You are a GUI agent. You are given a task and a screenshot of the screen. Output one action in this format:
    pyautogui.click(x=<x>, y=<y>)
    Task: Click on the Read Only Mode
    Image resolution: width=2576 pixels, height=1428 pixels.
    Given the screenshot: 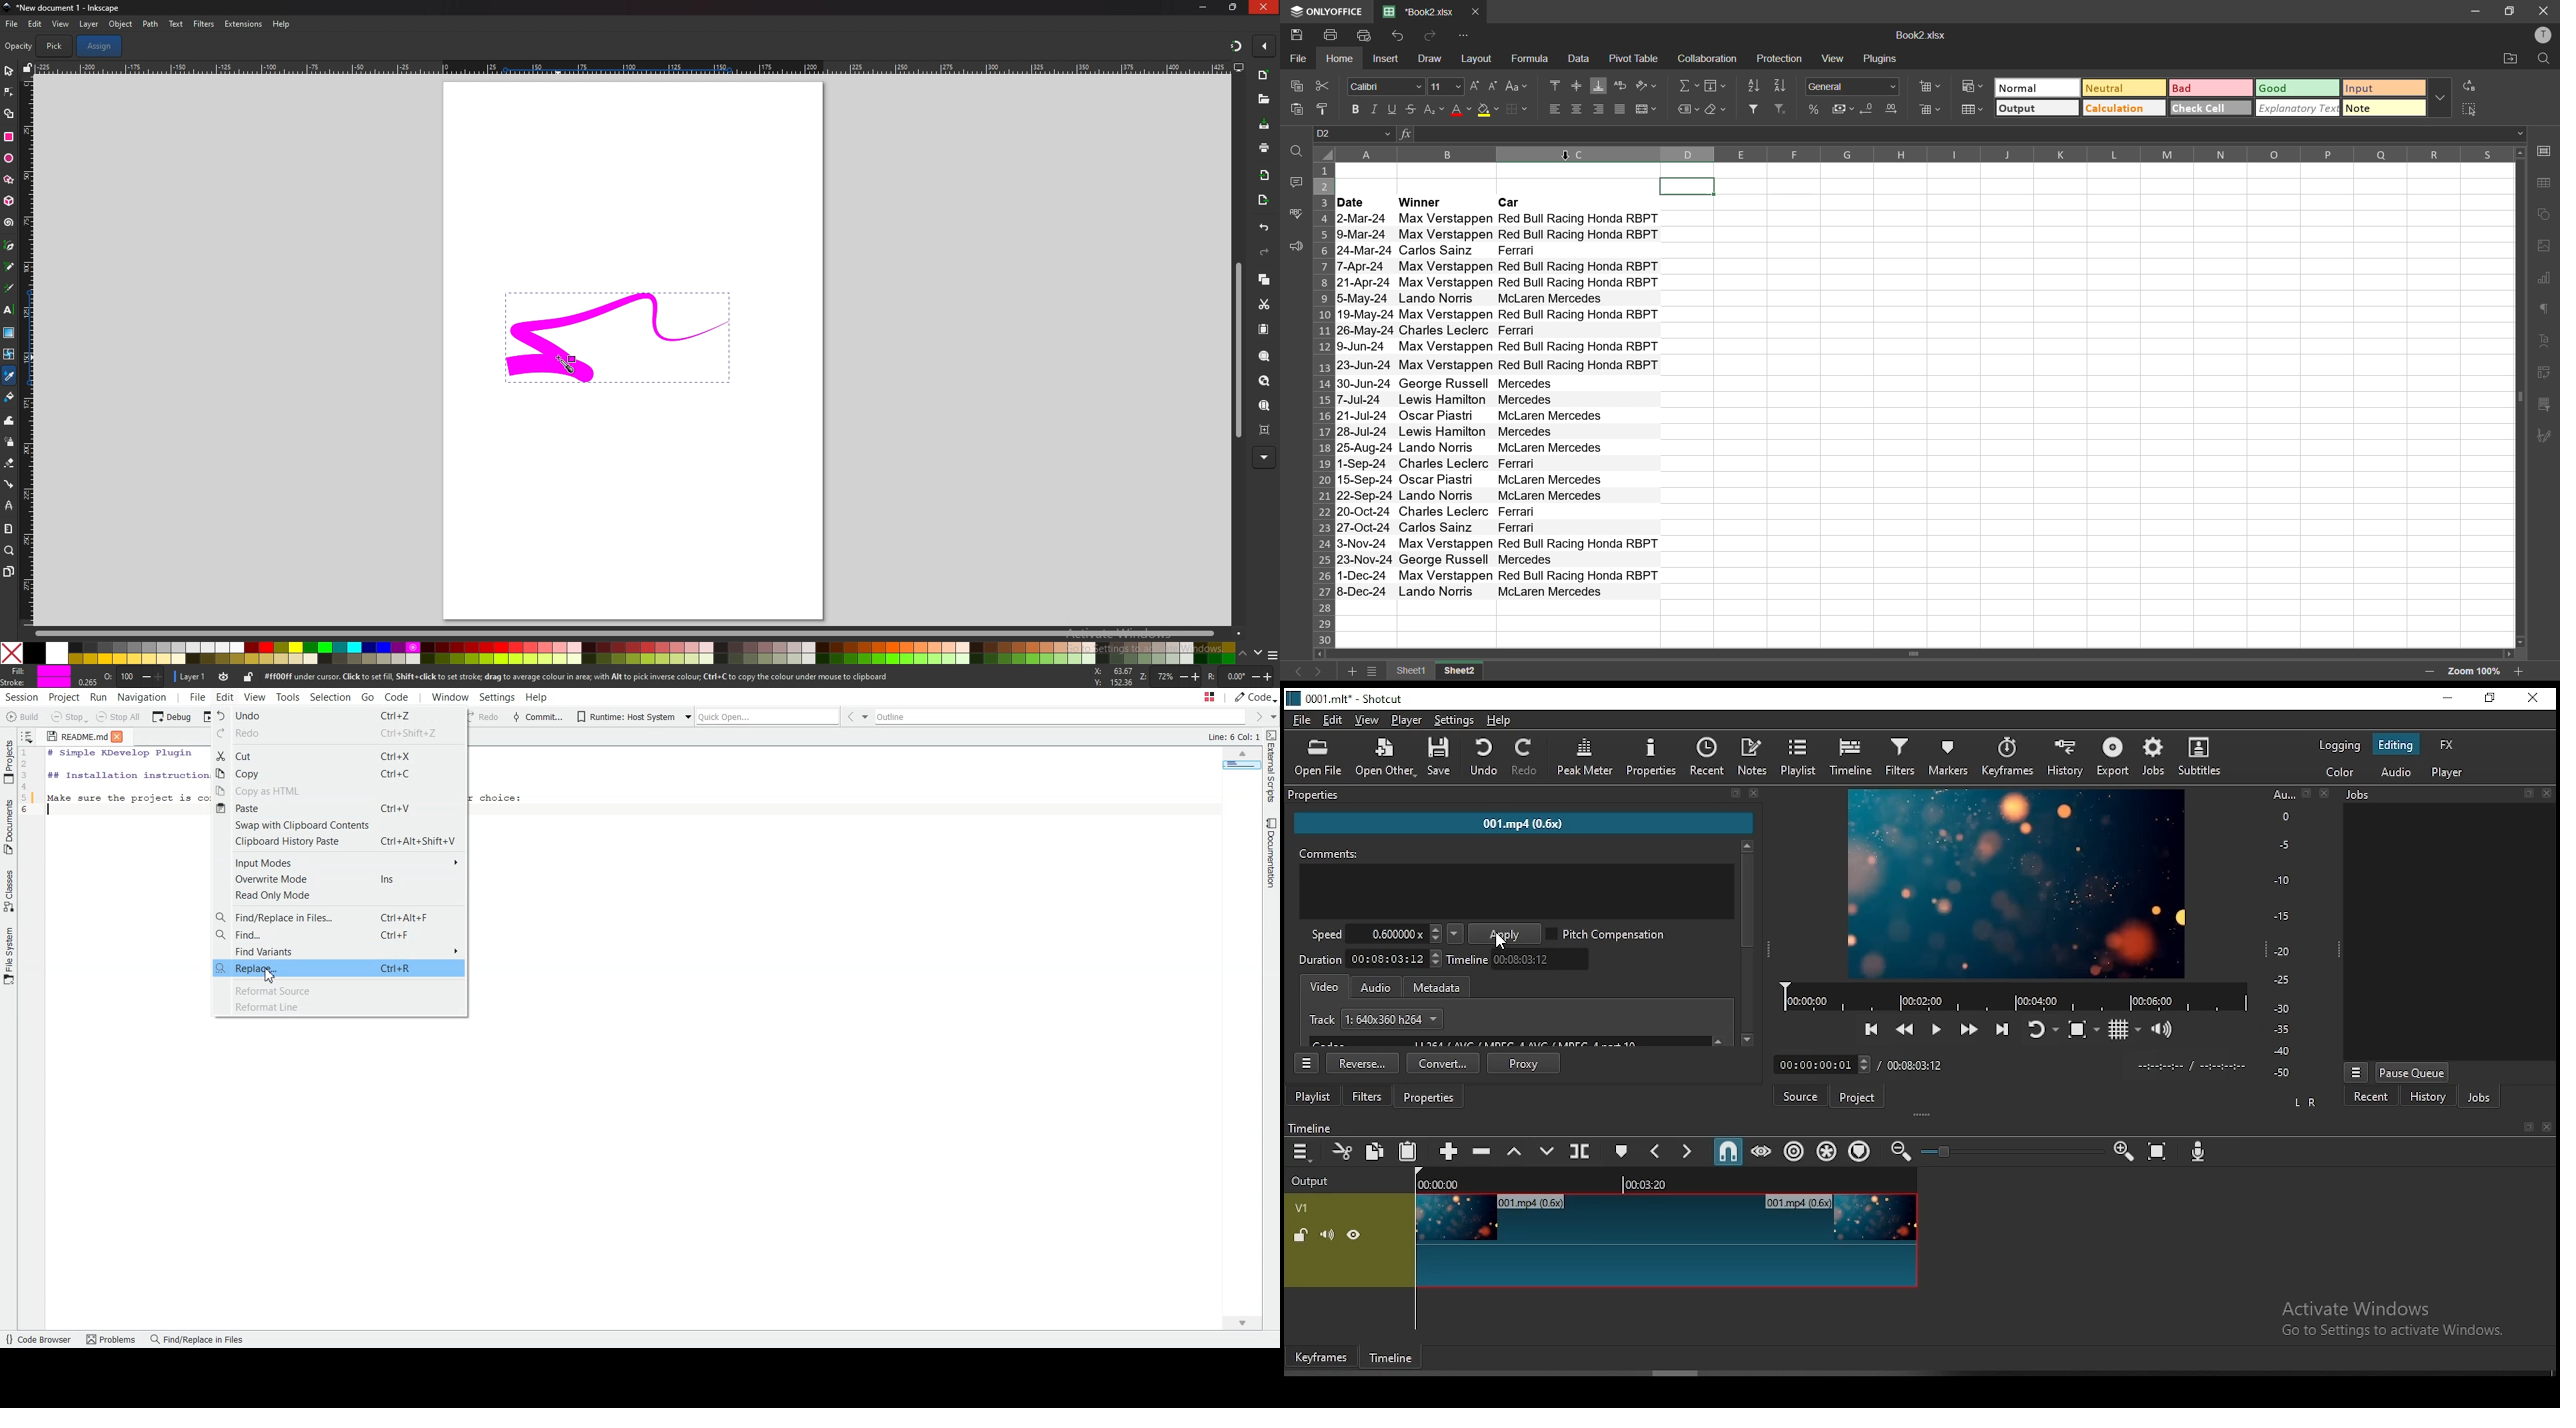 What is the action you would take?
    pyautogui.click(x=340, y=895)
    